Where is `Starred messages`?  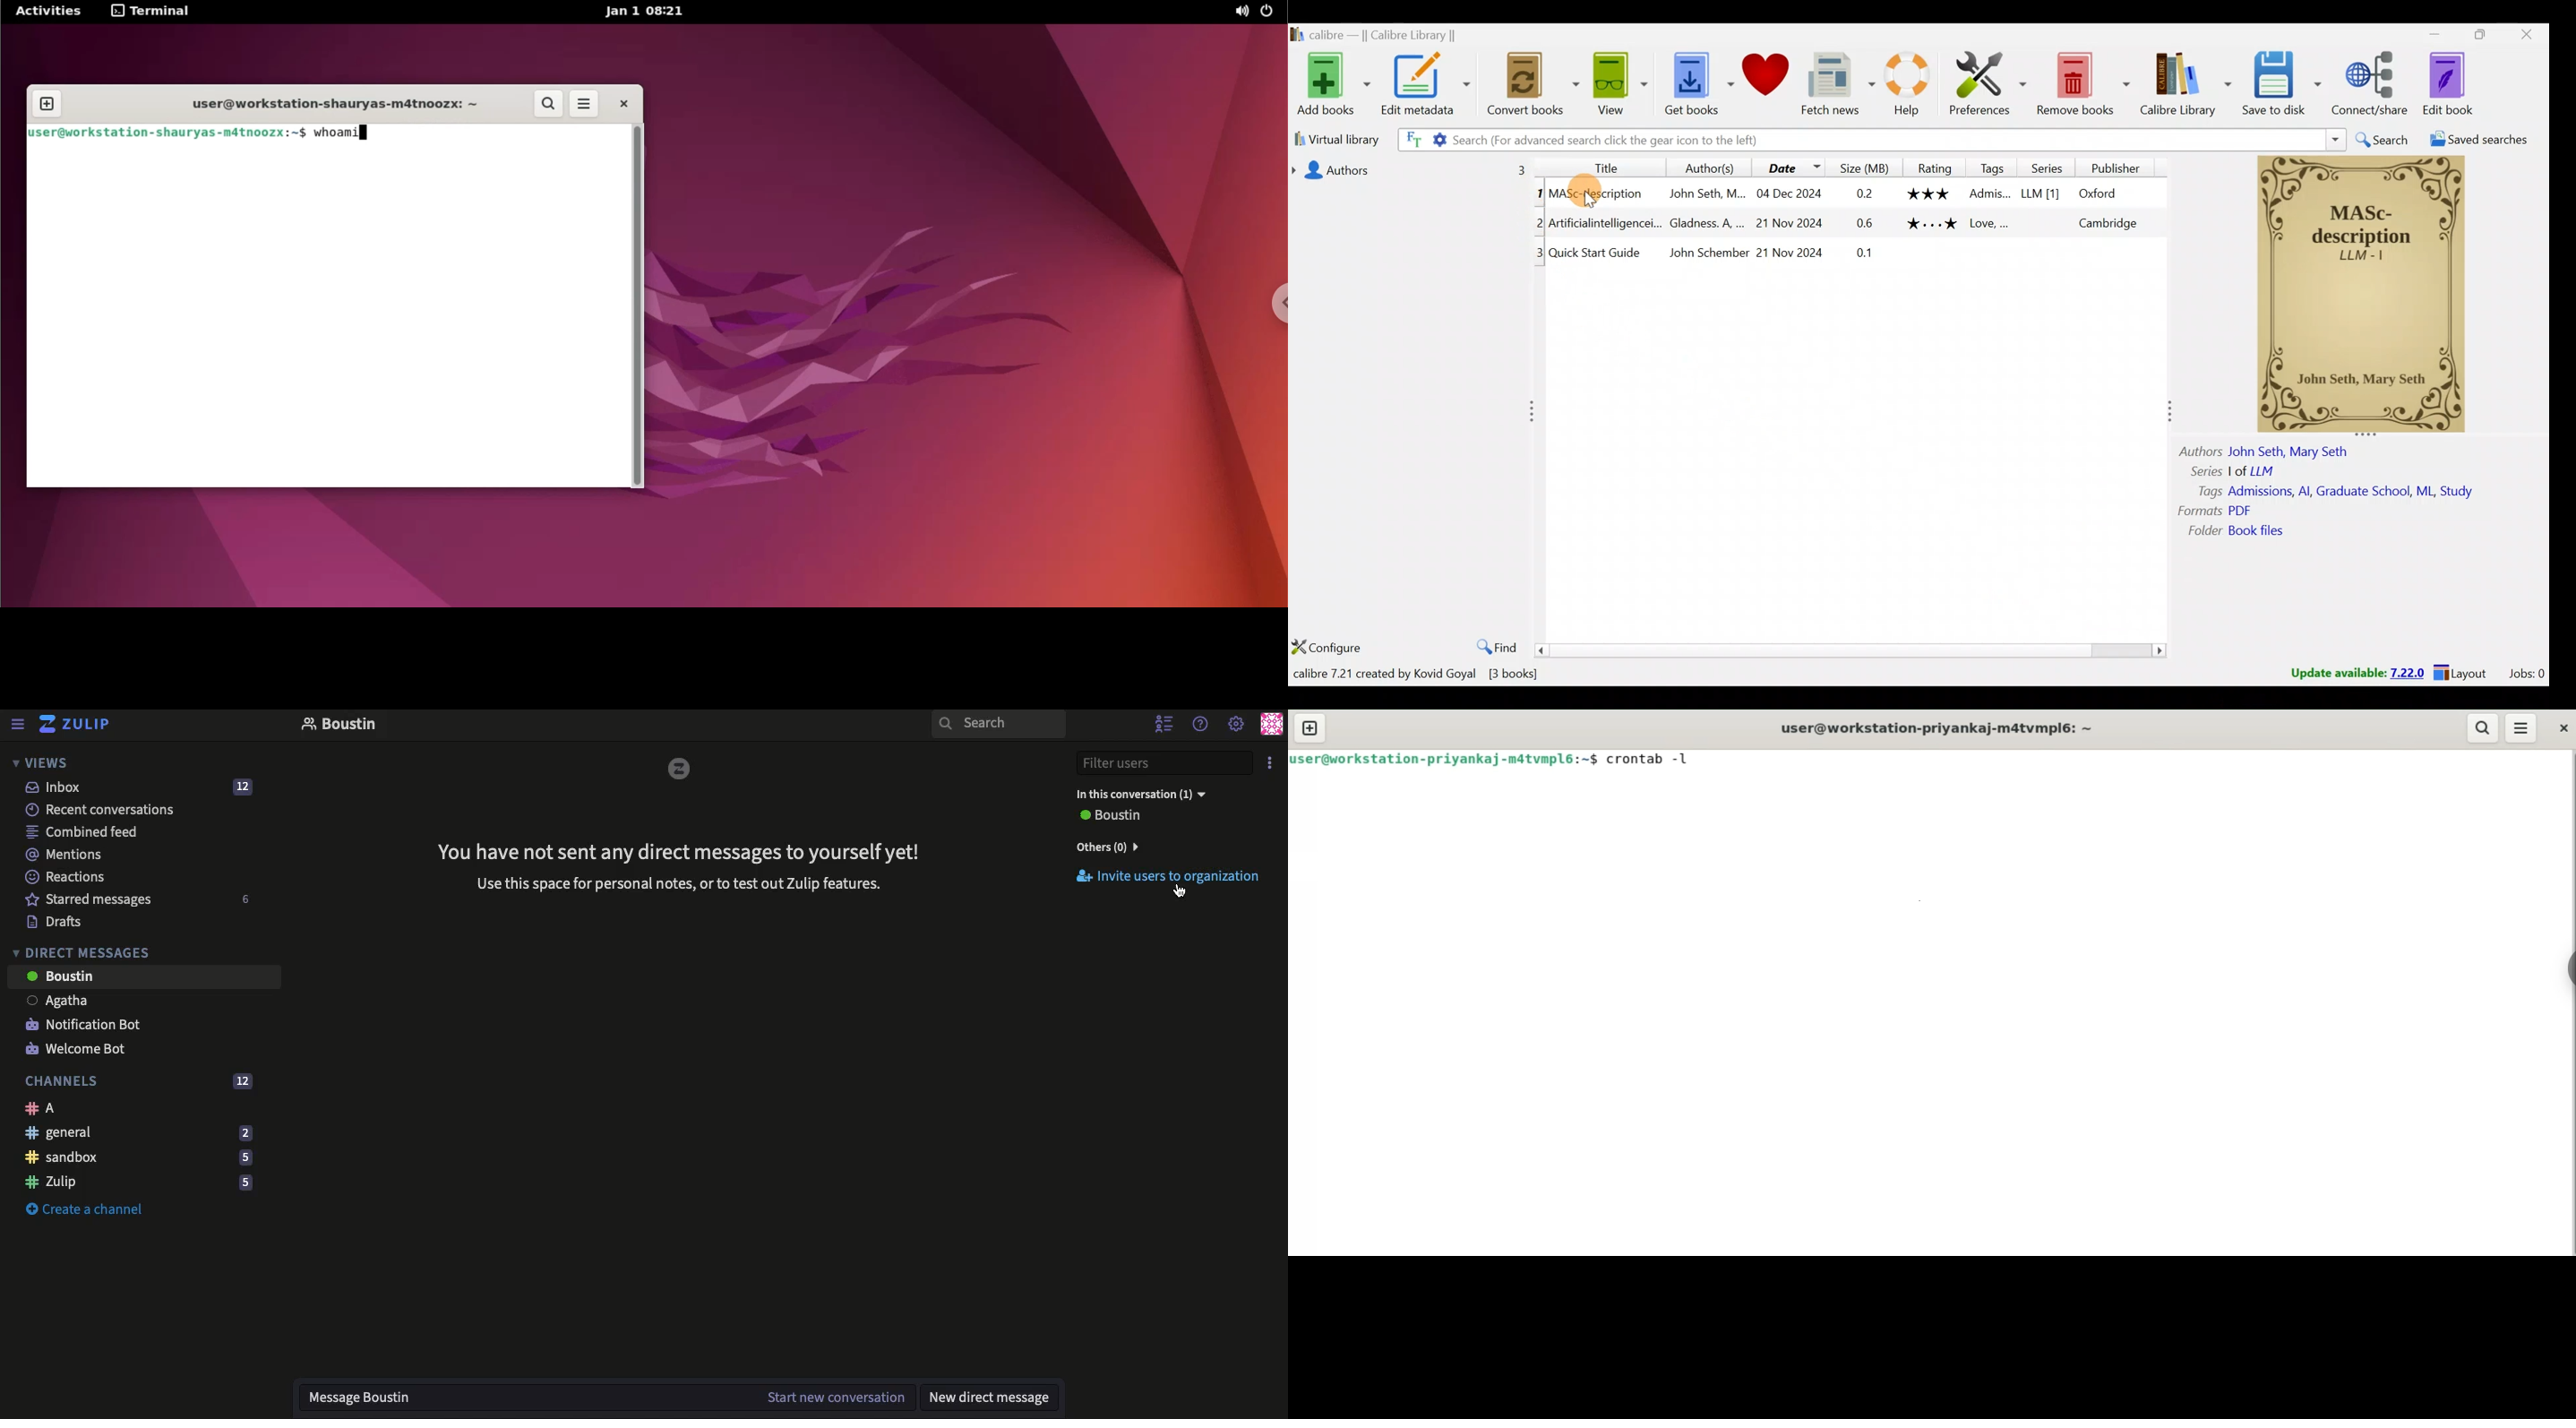
Starred messages is located at coordinates (134, 899).